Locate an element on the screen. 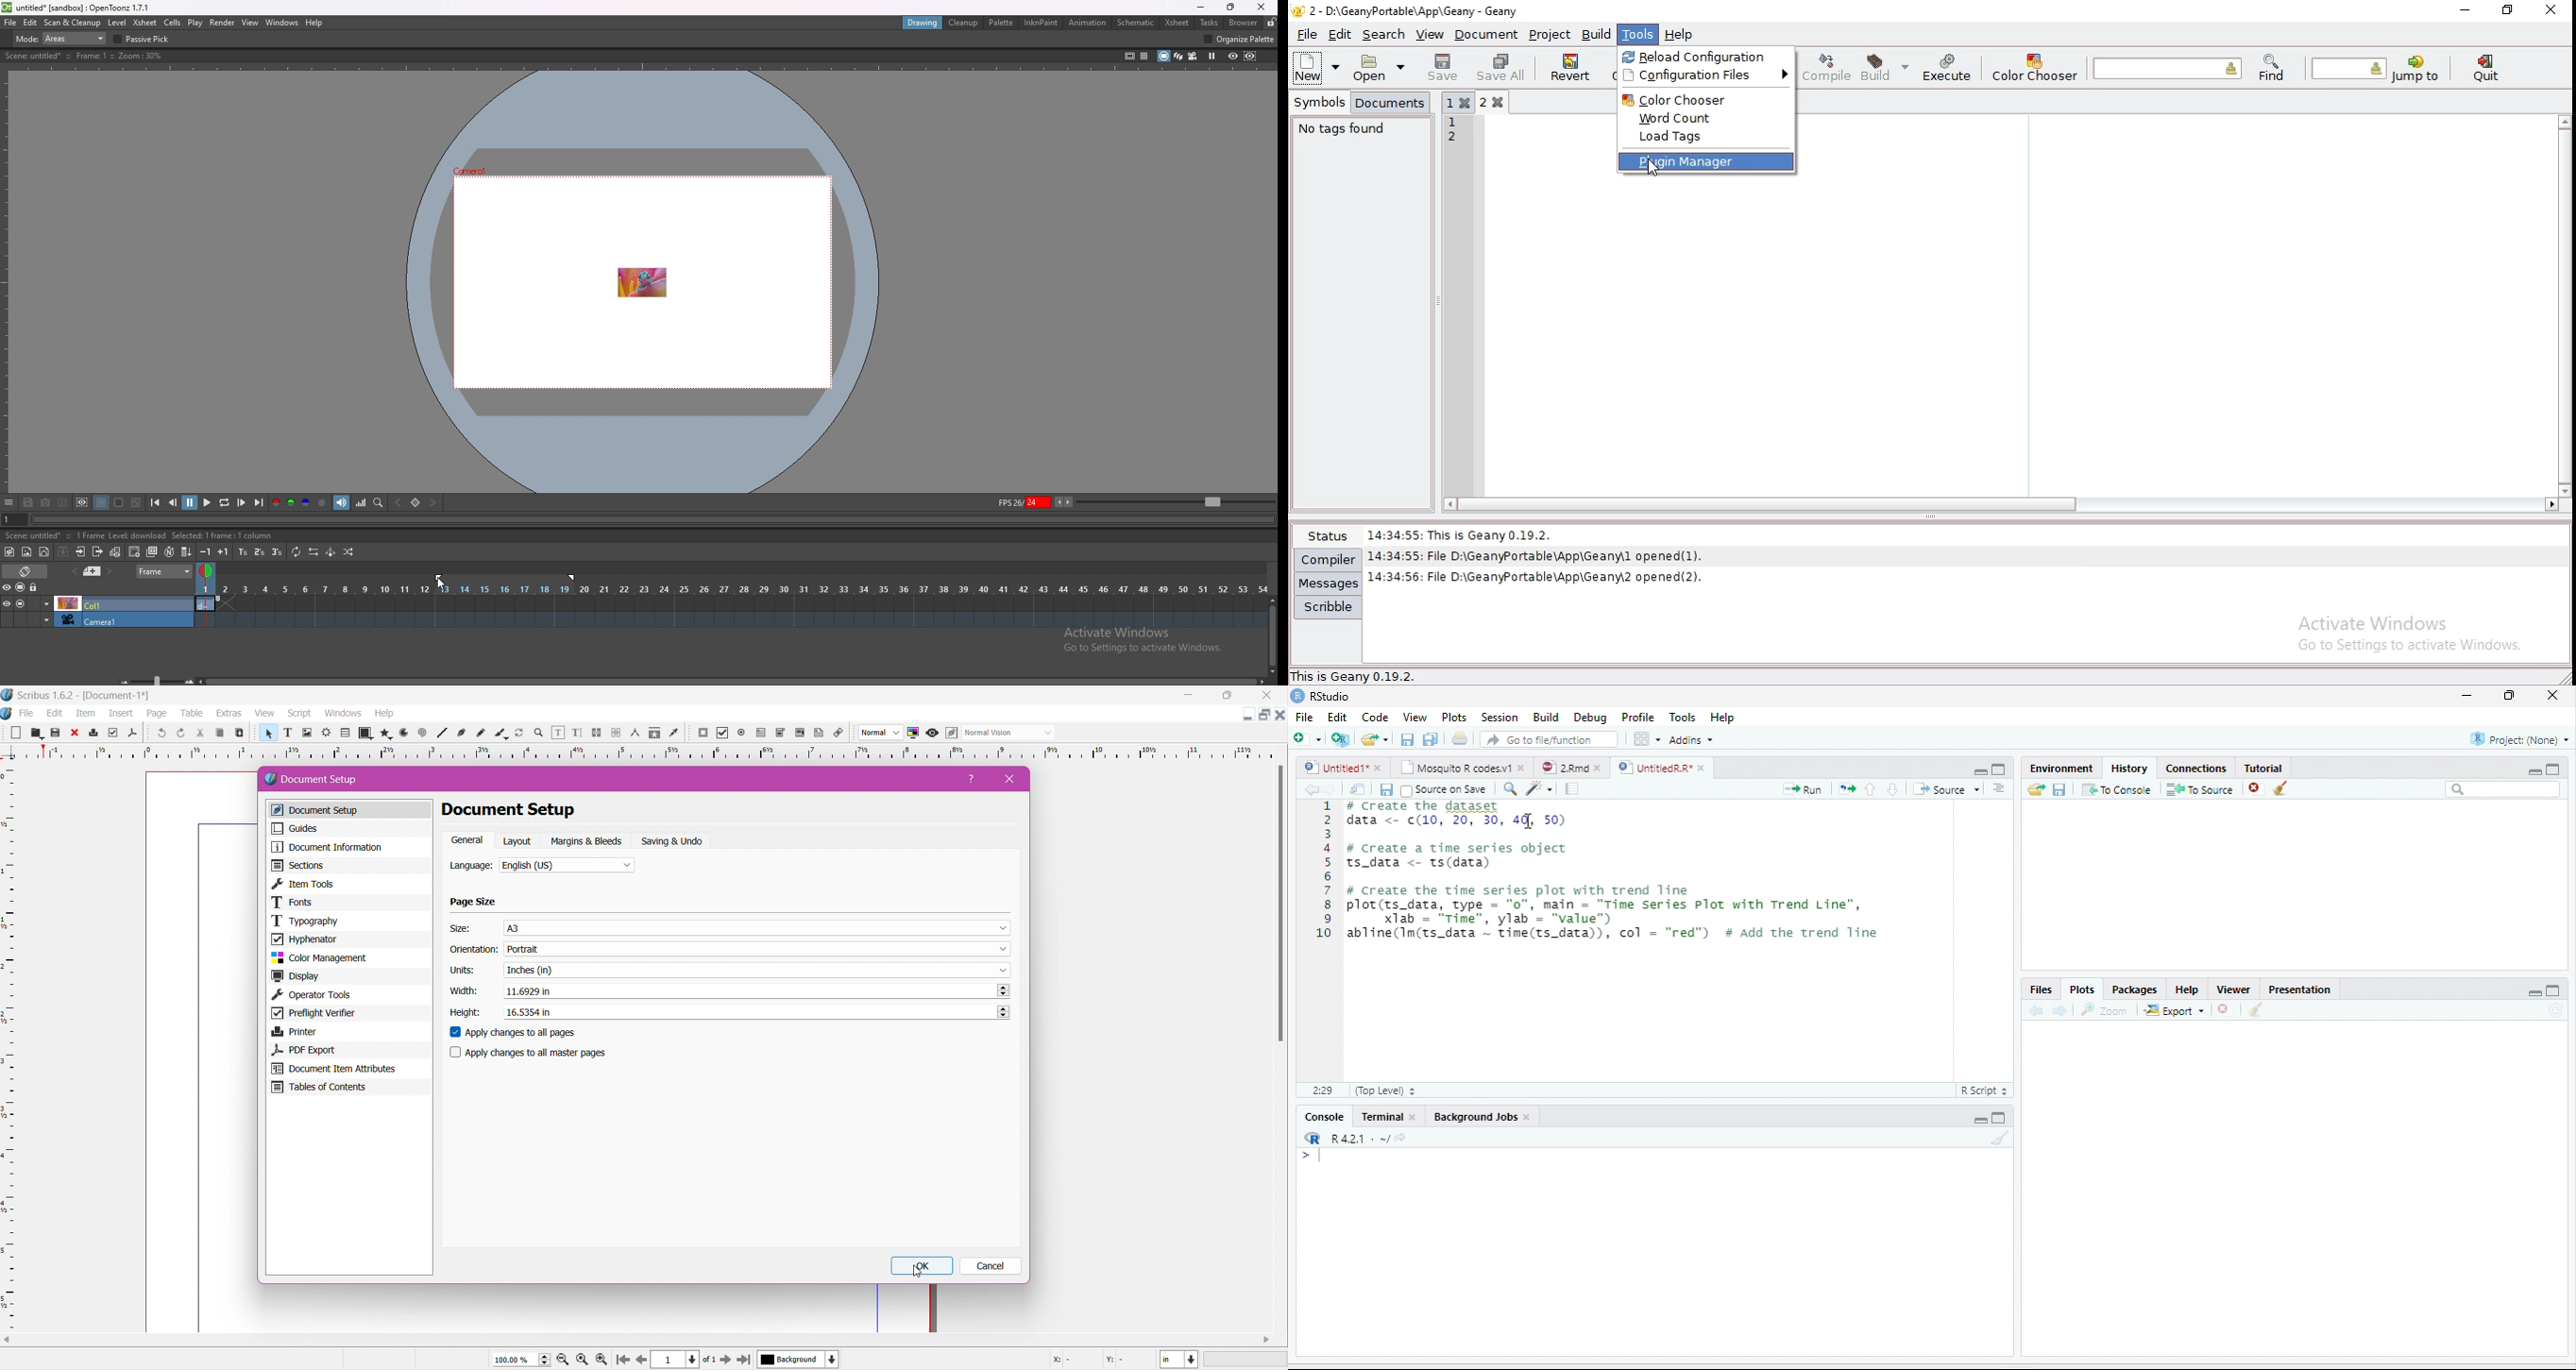  # Create the gataset

data <- (10, 20, 30, 4], 50)

# create a time series object

ts_data <- ts(data)

# create the time series plot with trend line

plot(ts_data, type = “0”, main = "Time series Plot with Trend Line",
X1ab - “rime”, ylab'= “value")

abline(Im(ts_data ~ time(ts_data)), col = "red”) # Add the trend line is located at coordinates (1615, 874).